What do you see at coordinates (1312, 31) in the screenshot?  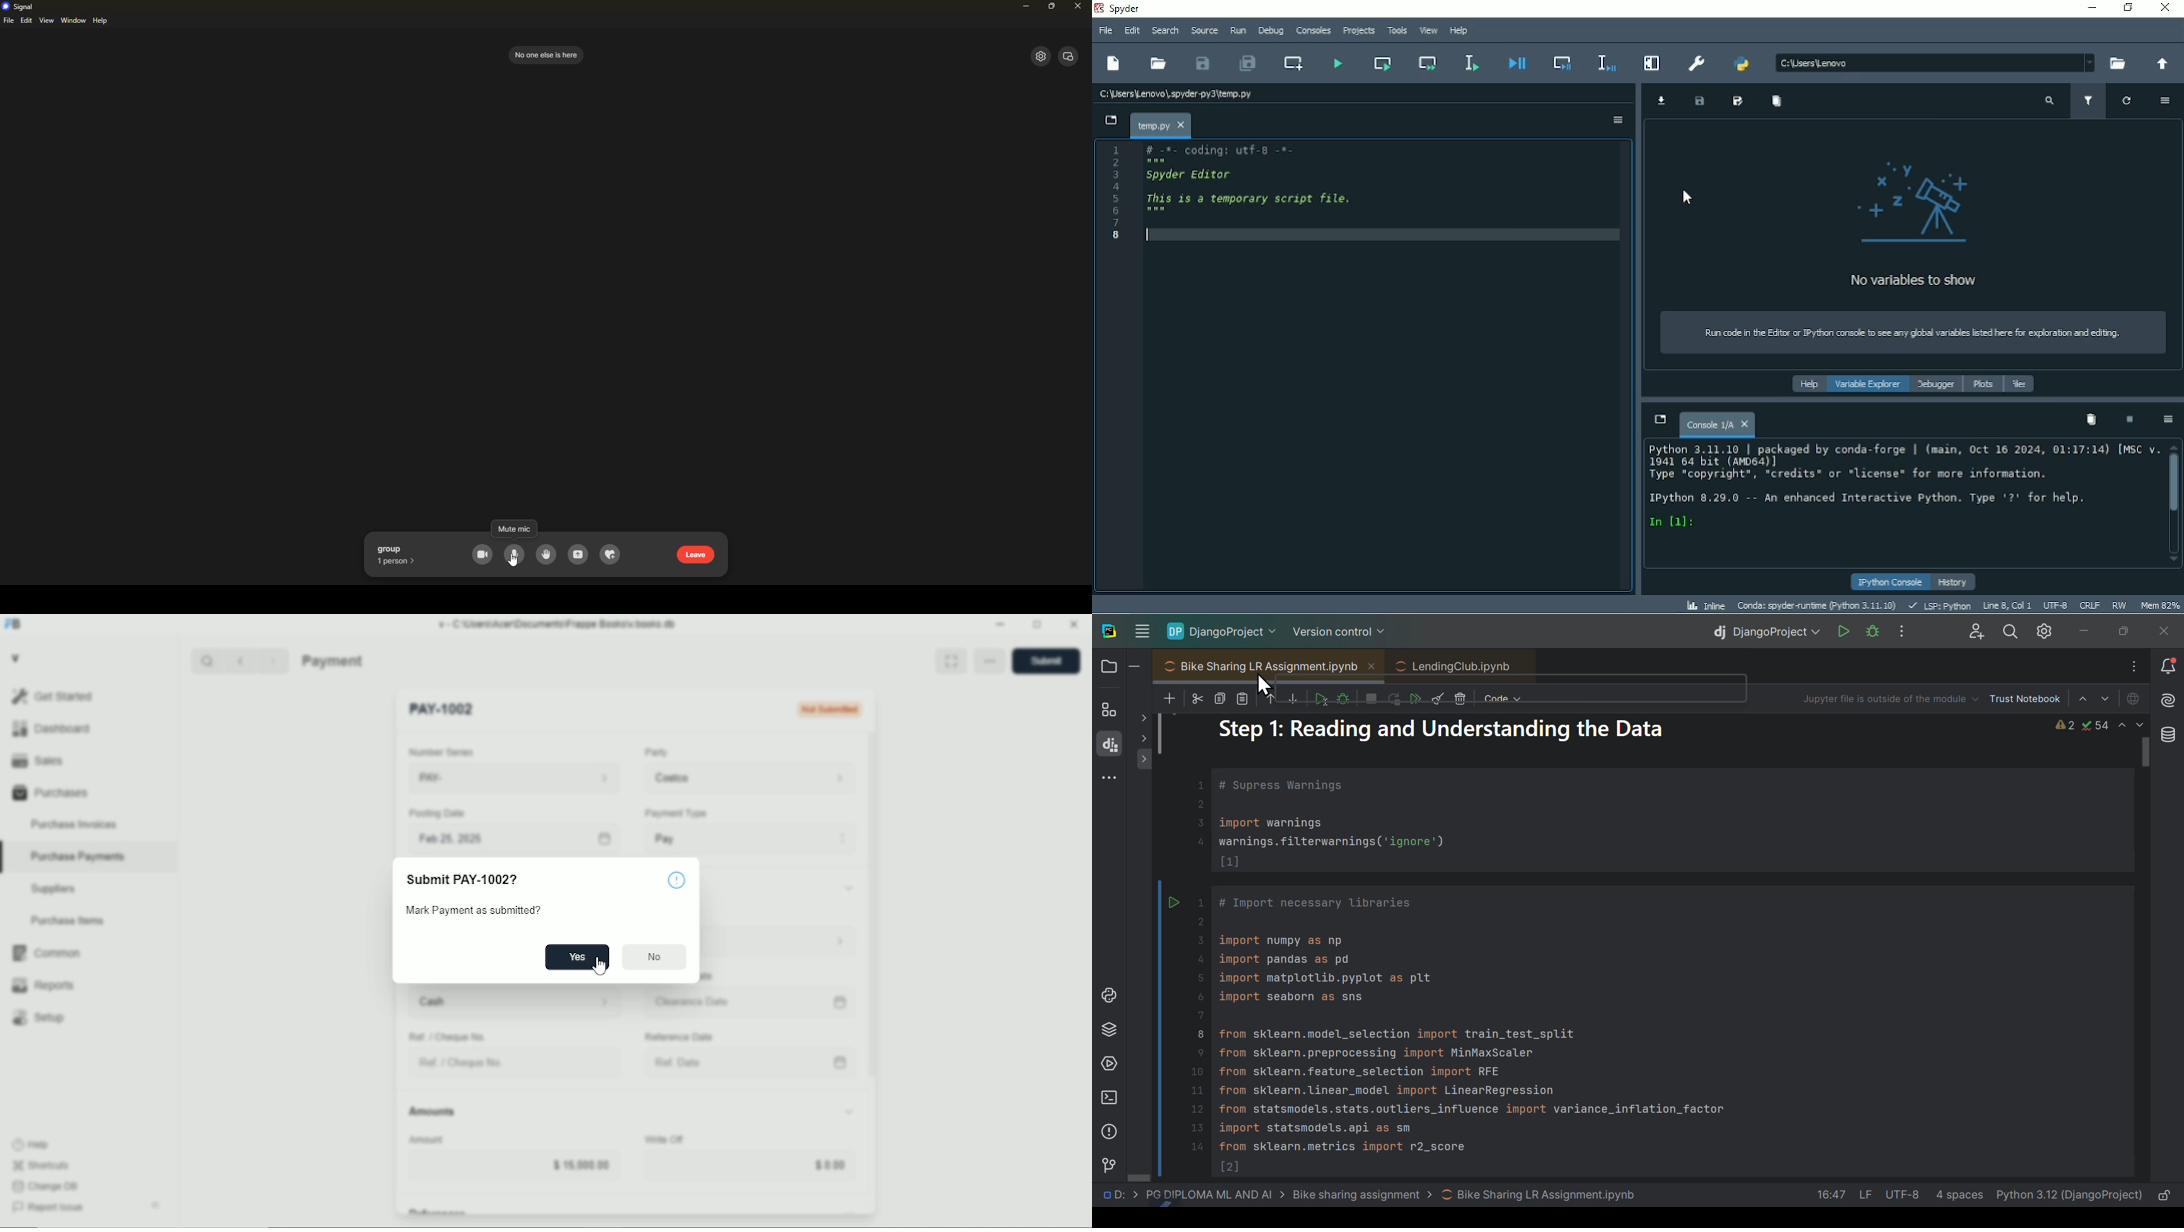 I see `Consoles` at bounding box center [1312, 31].